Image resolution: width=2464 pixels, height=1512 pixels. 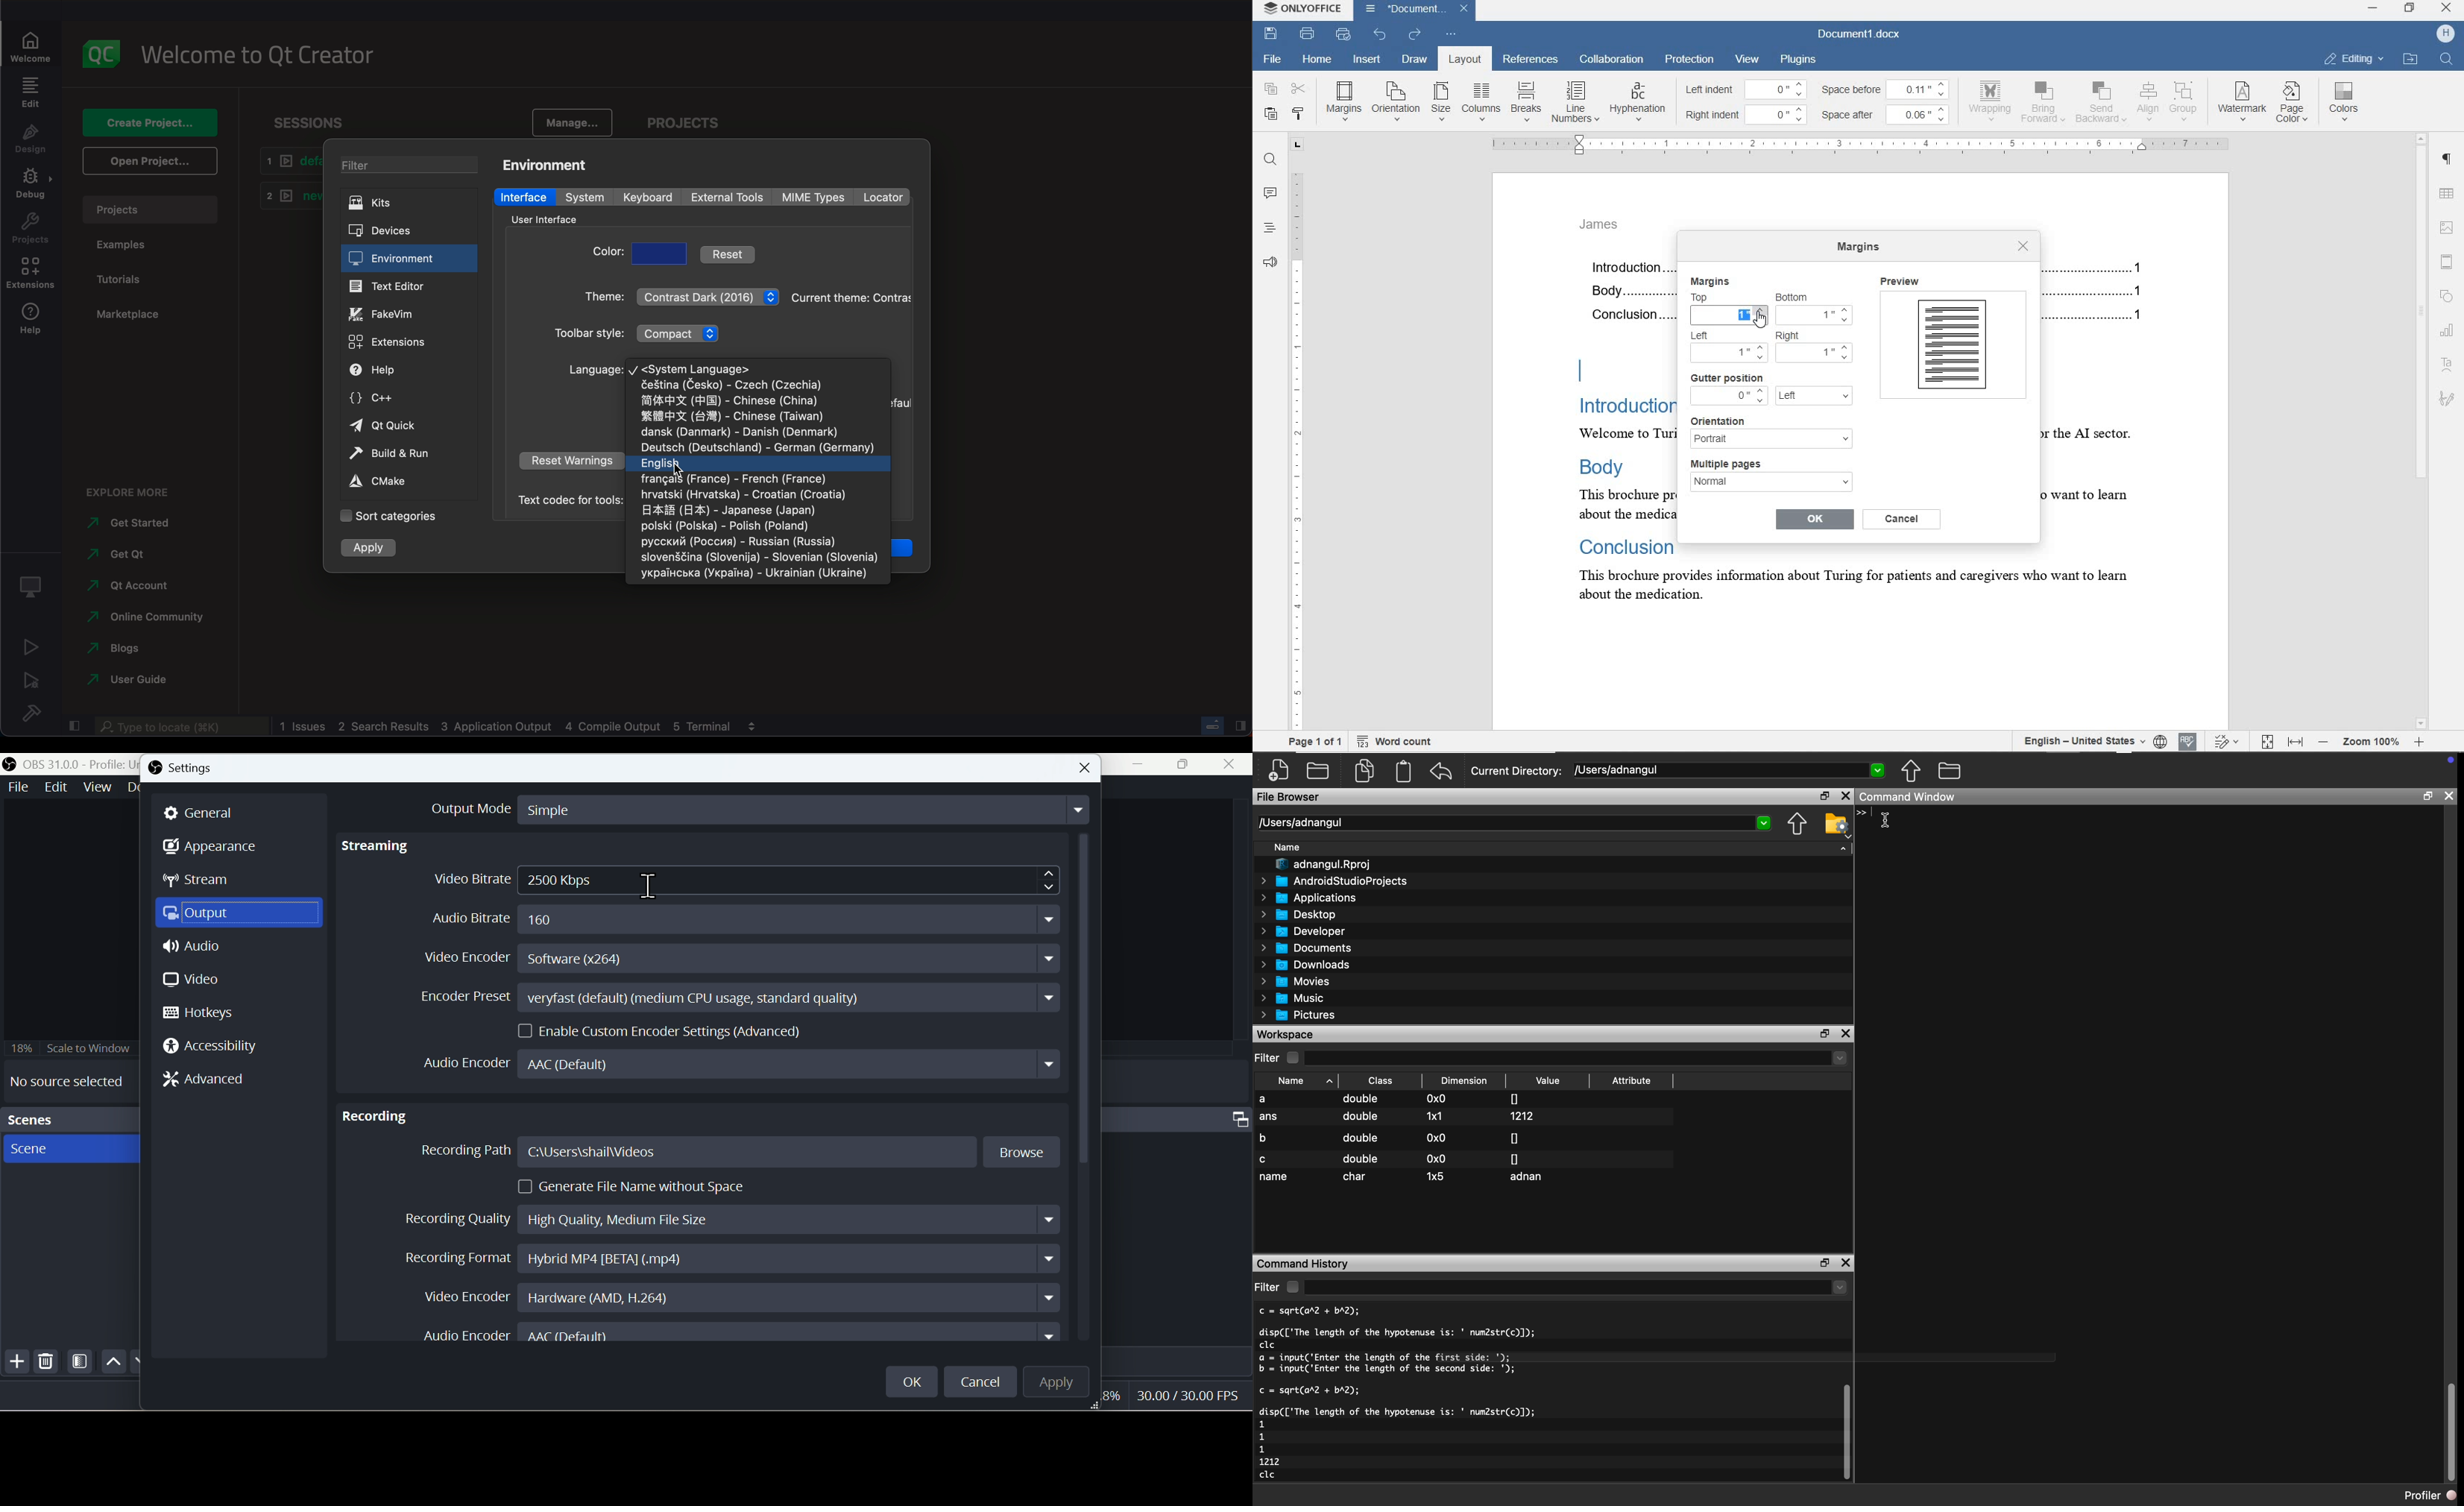 What do you see at coordinates (1578, 1058) in the screenshot?
I see `dropdown` at bounding box center [1578, 1058].